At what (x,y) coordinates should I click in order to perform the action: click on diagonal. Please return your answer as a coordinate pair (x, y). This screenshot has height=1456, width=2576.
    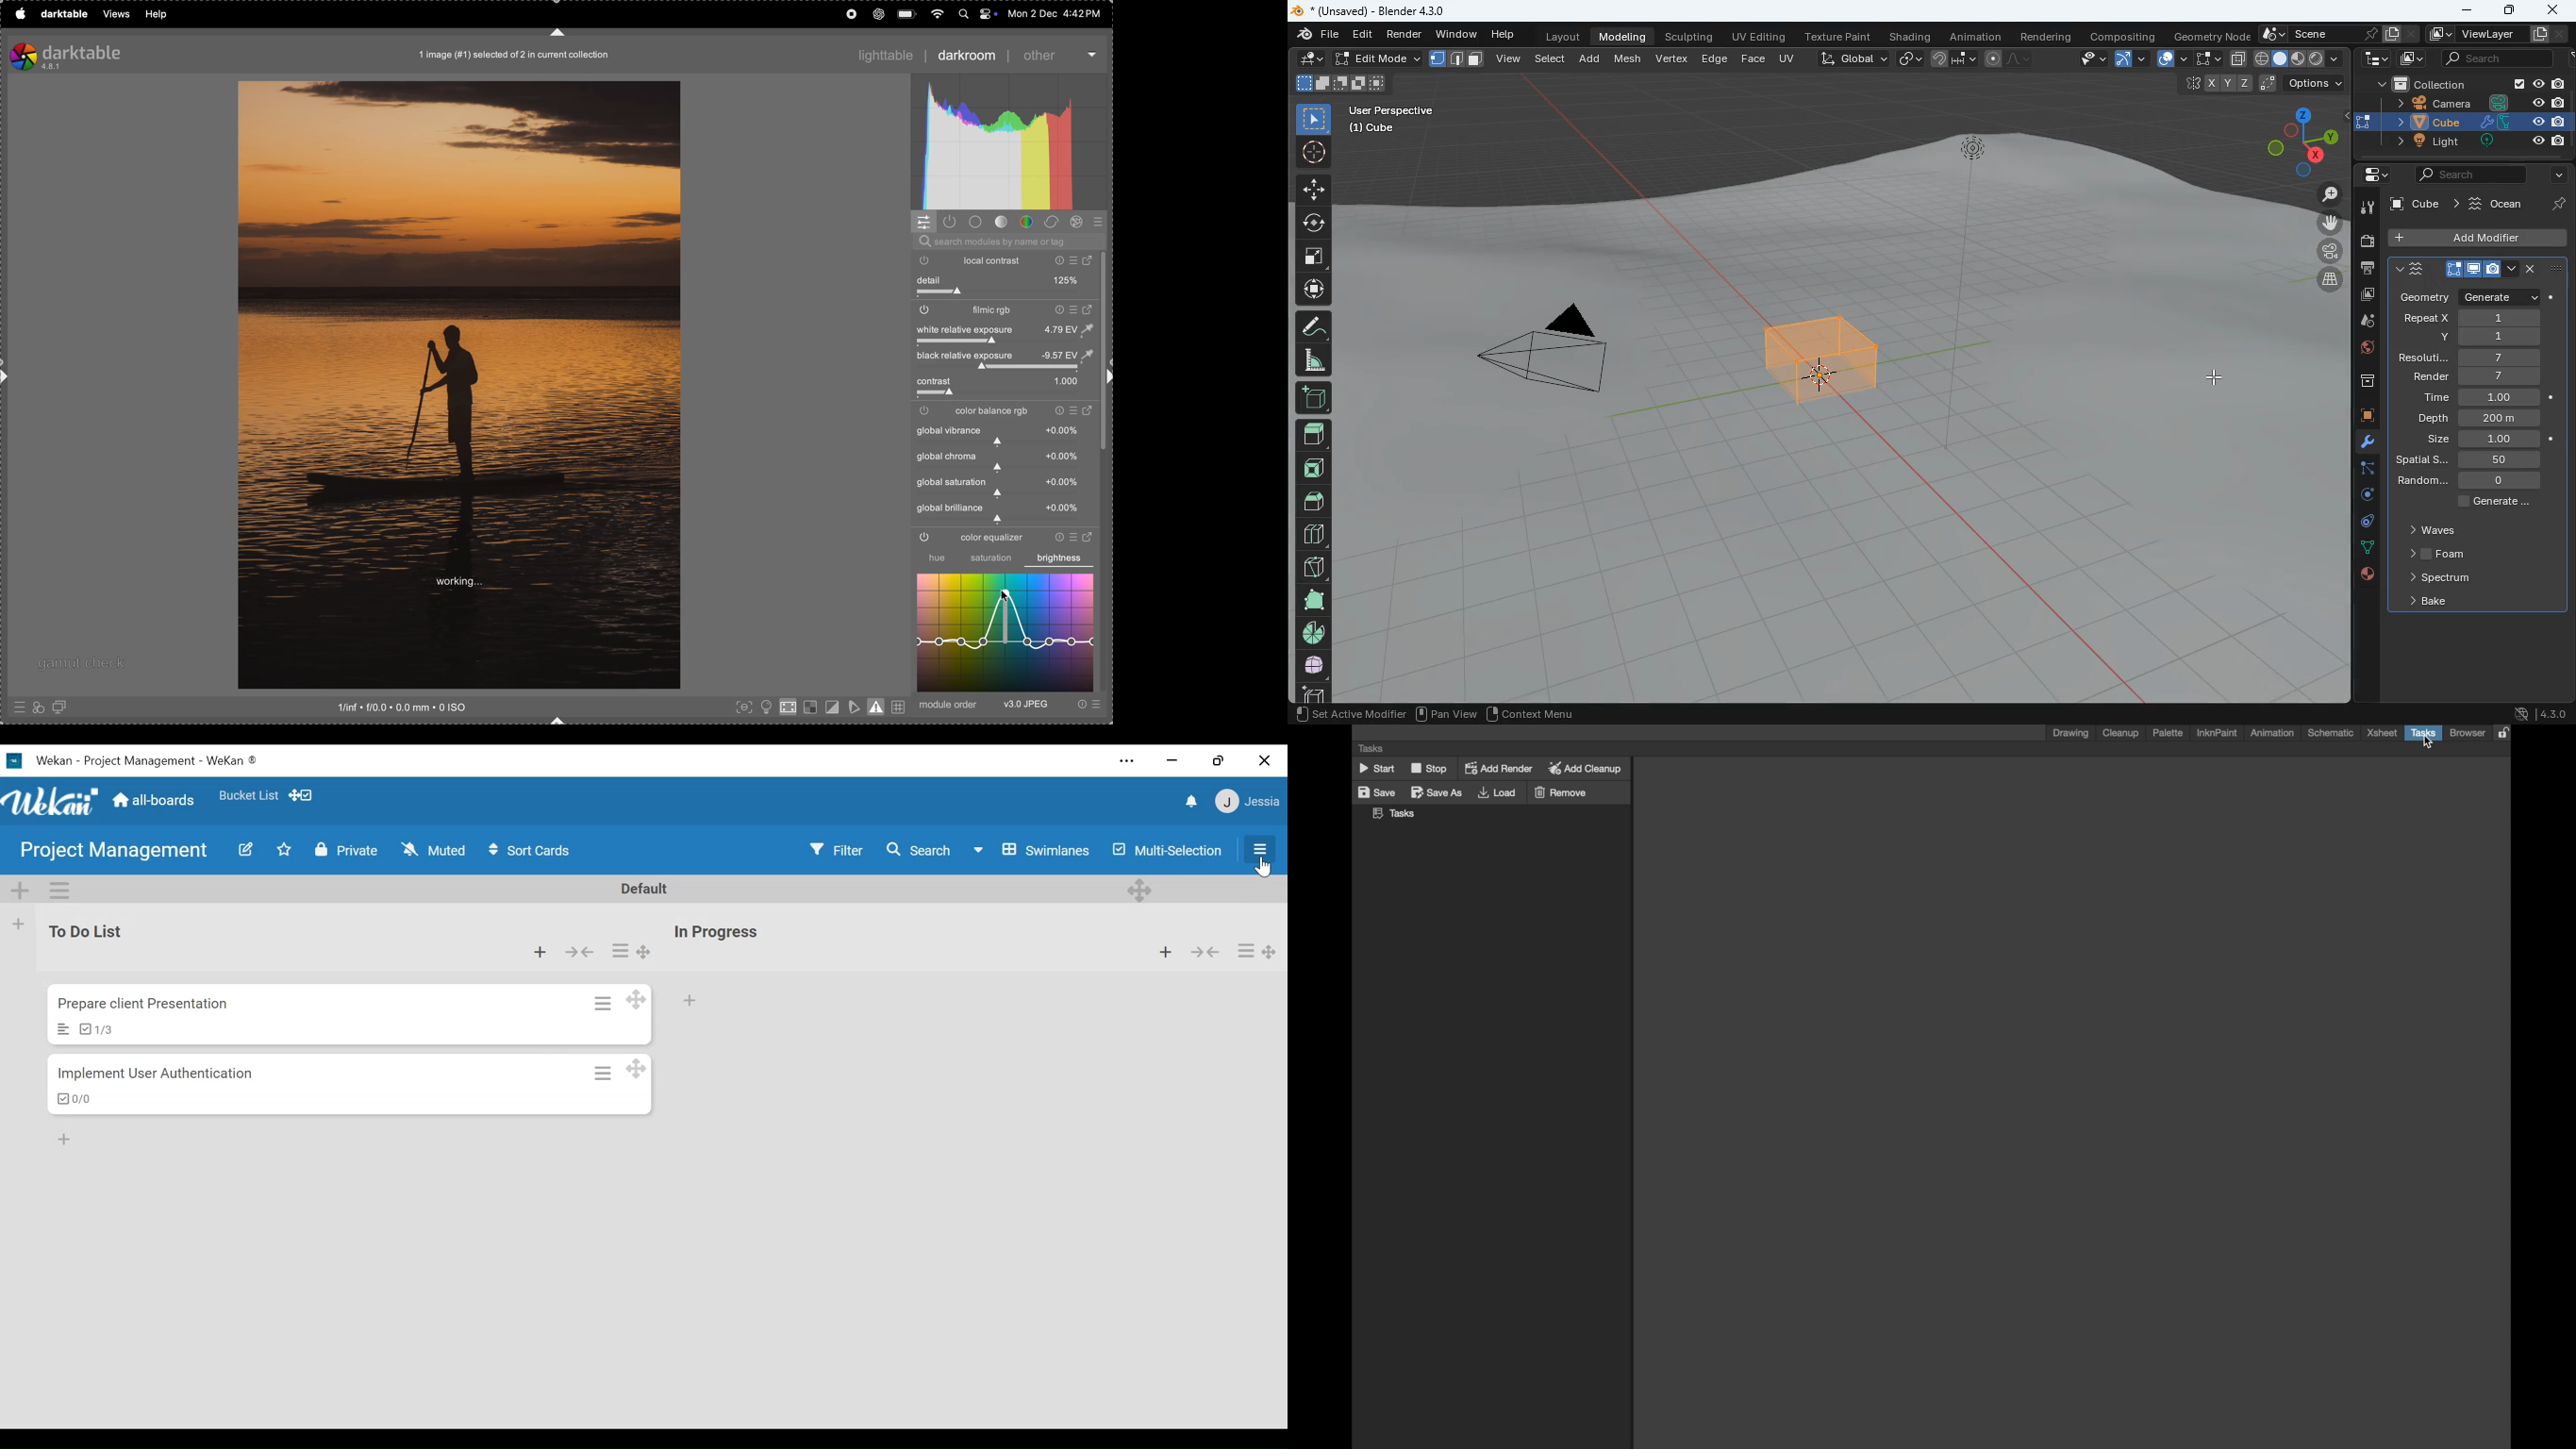
    Looking at the image, I should click on (1313, 563).